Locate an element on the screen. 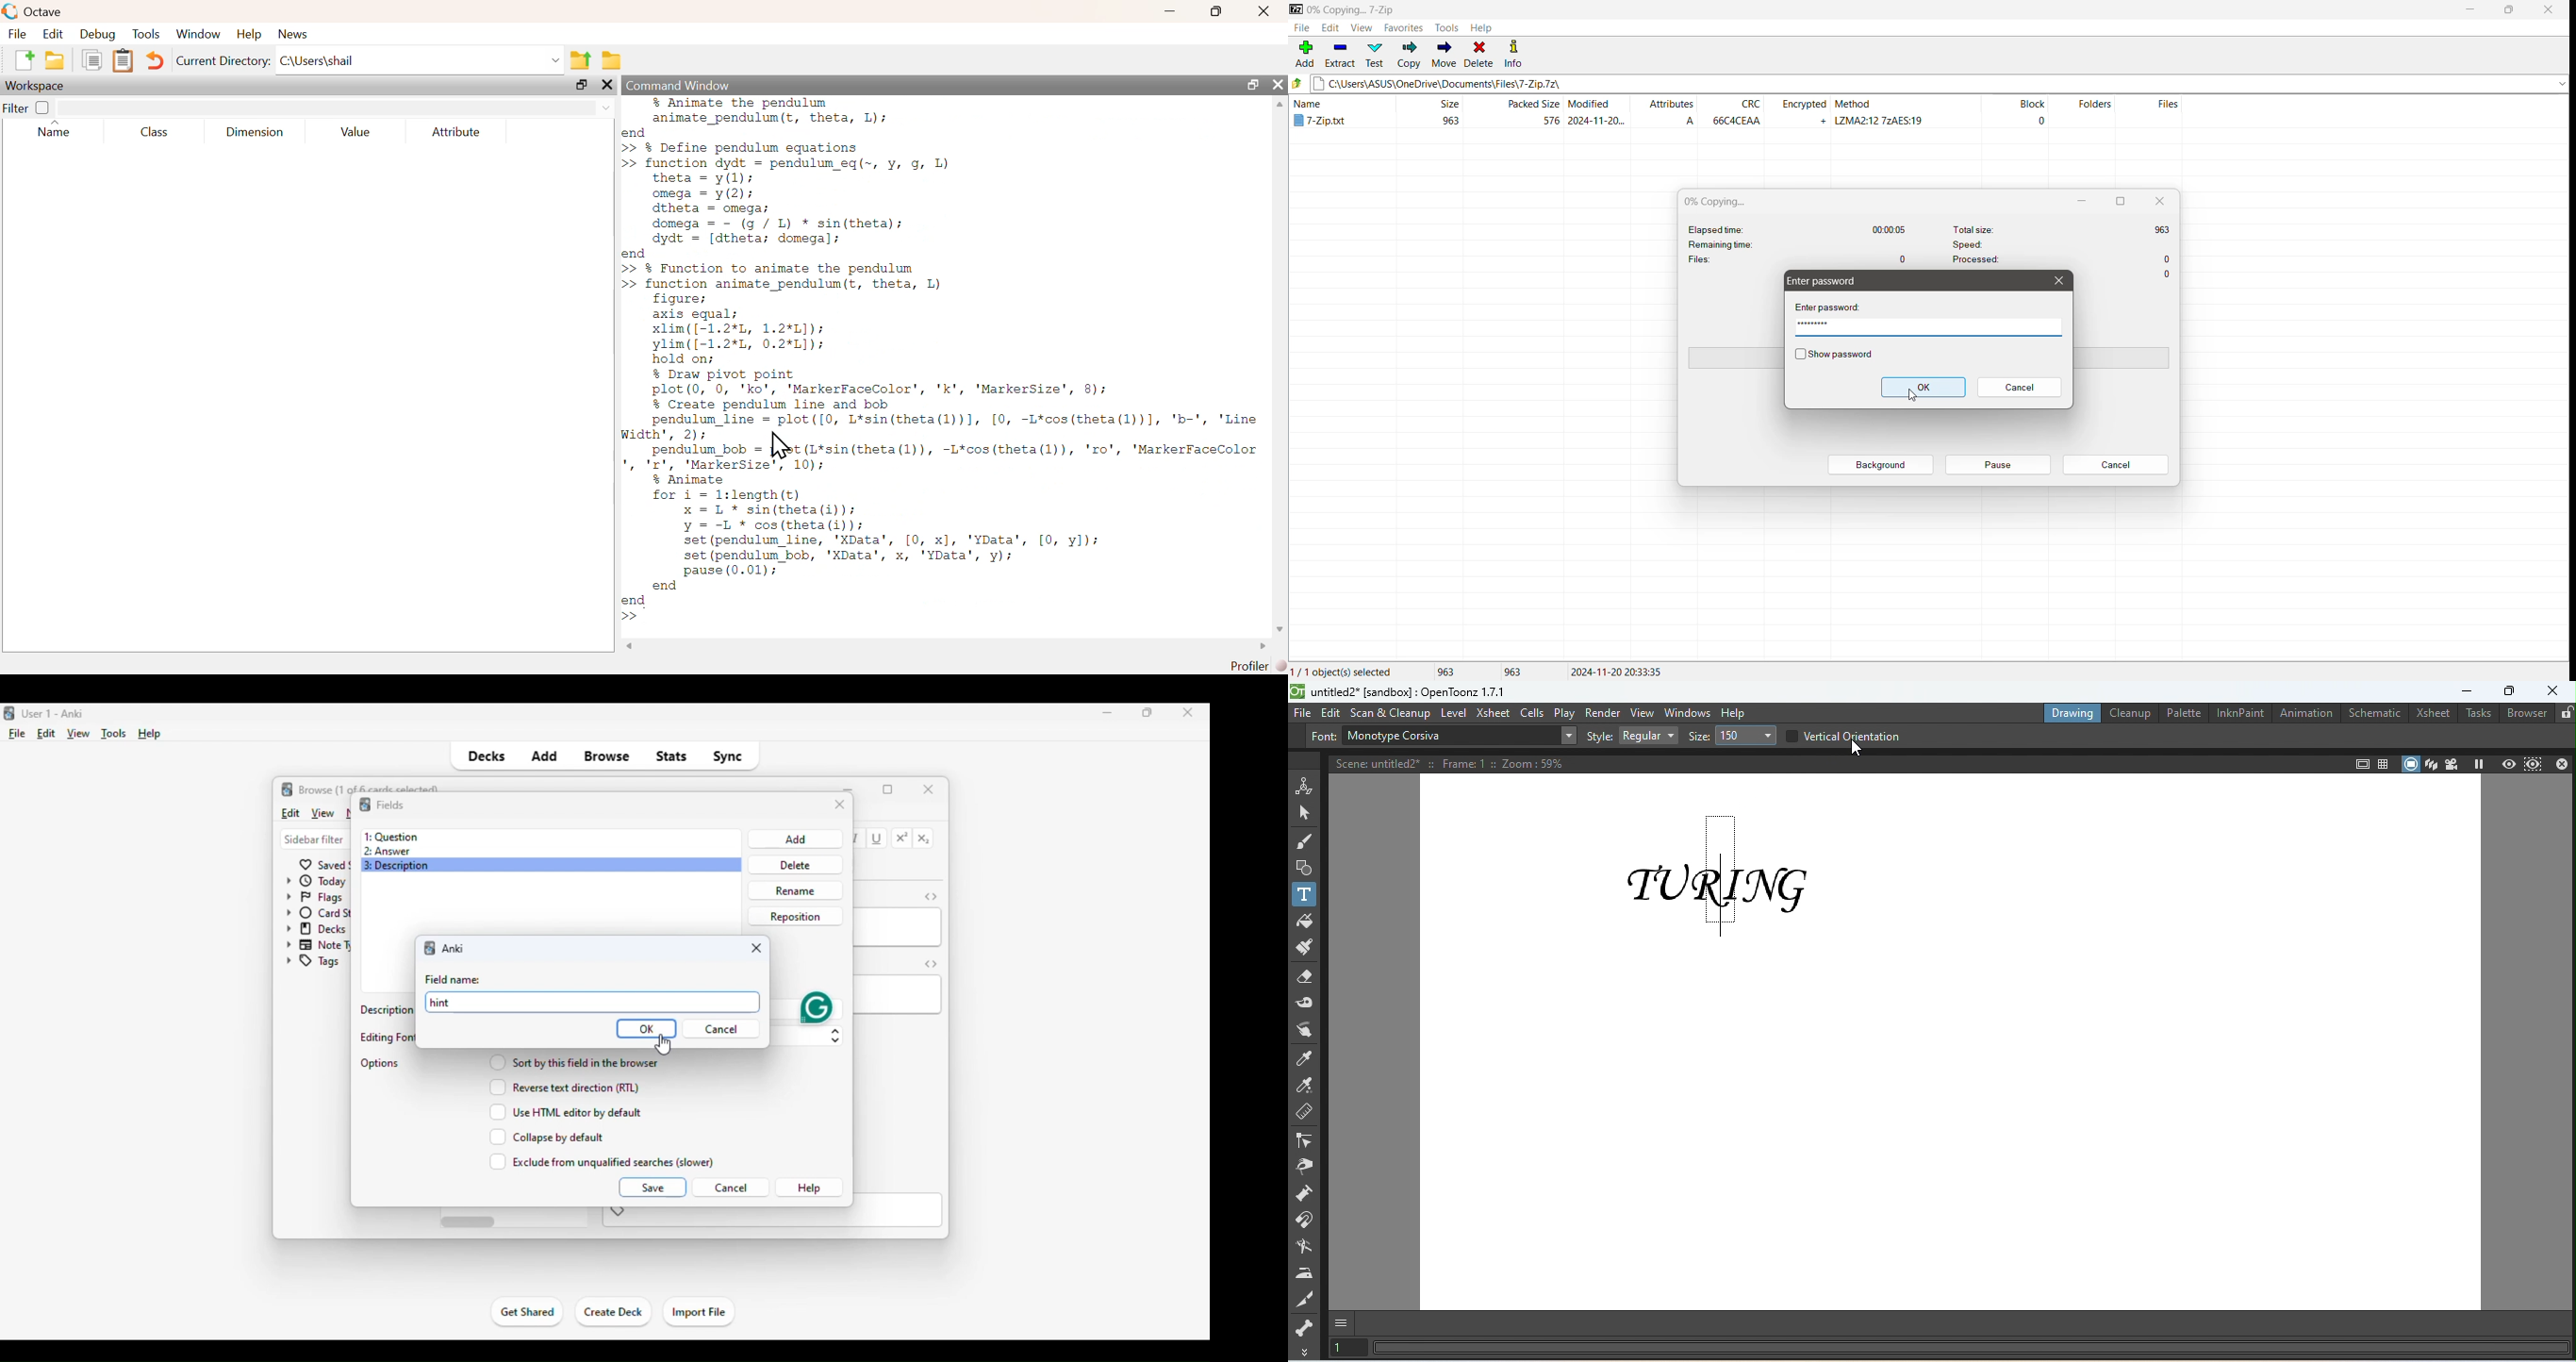 This screenshot has width=2576, height=1372. exclude from unqualified searches (slower) is located at coordinates (603, 1161).